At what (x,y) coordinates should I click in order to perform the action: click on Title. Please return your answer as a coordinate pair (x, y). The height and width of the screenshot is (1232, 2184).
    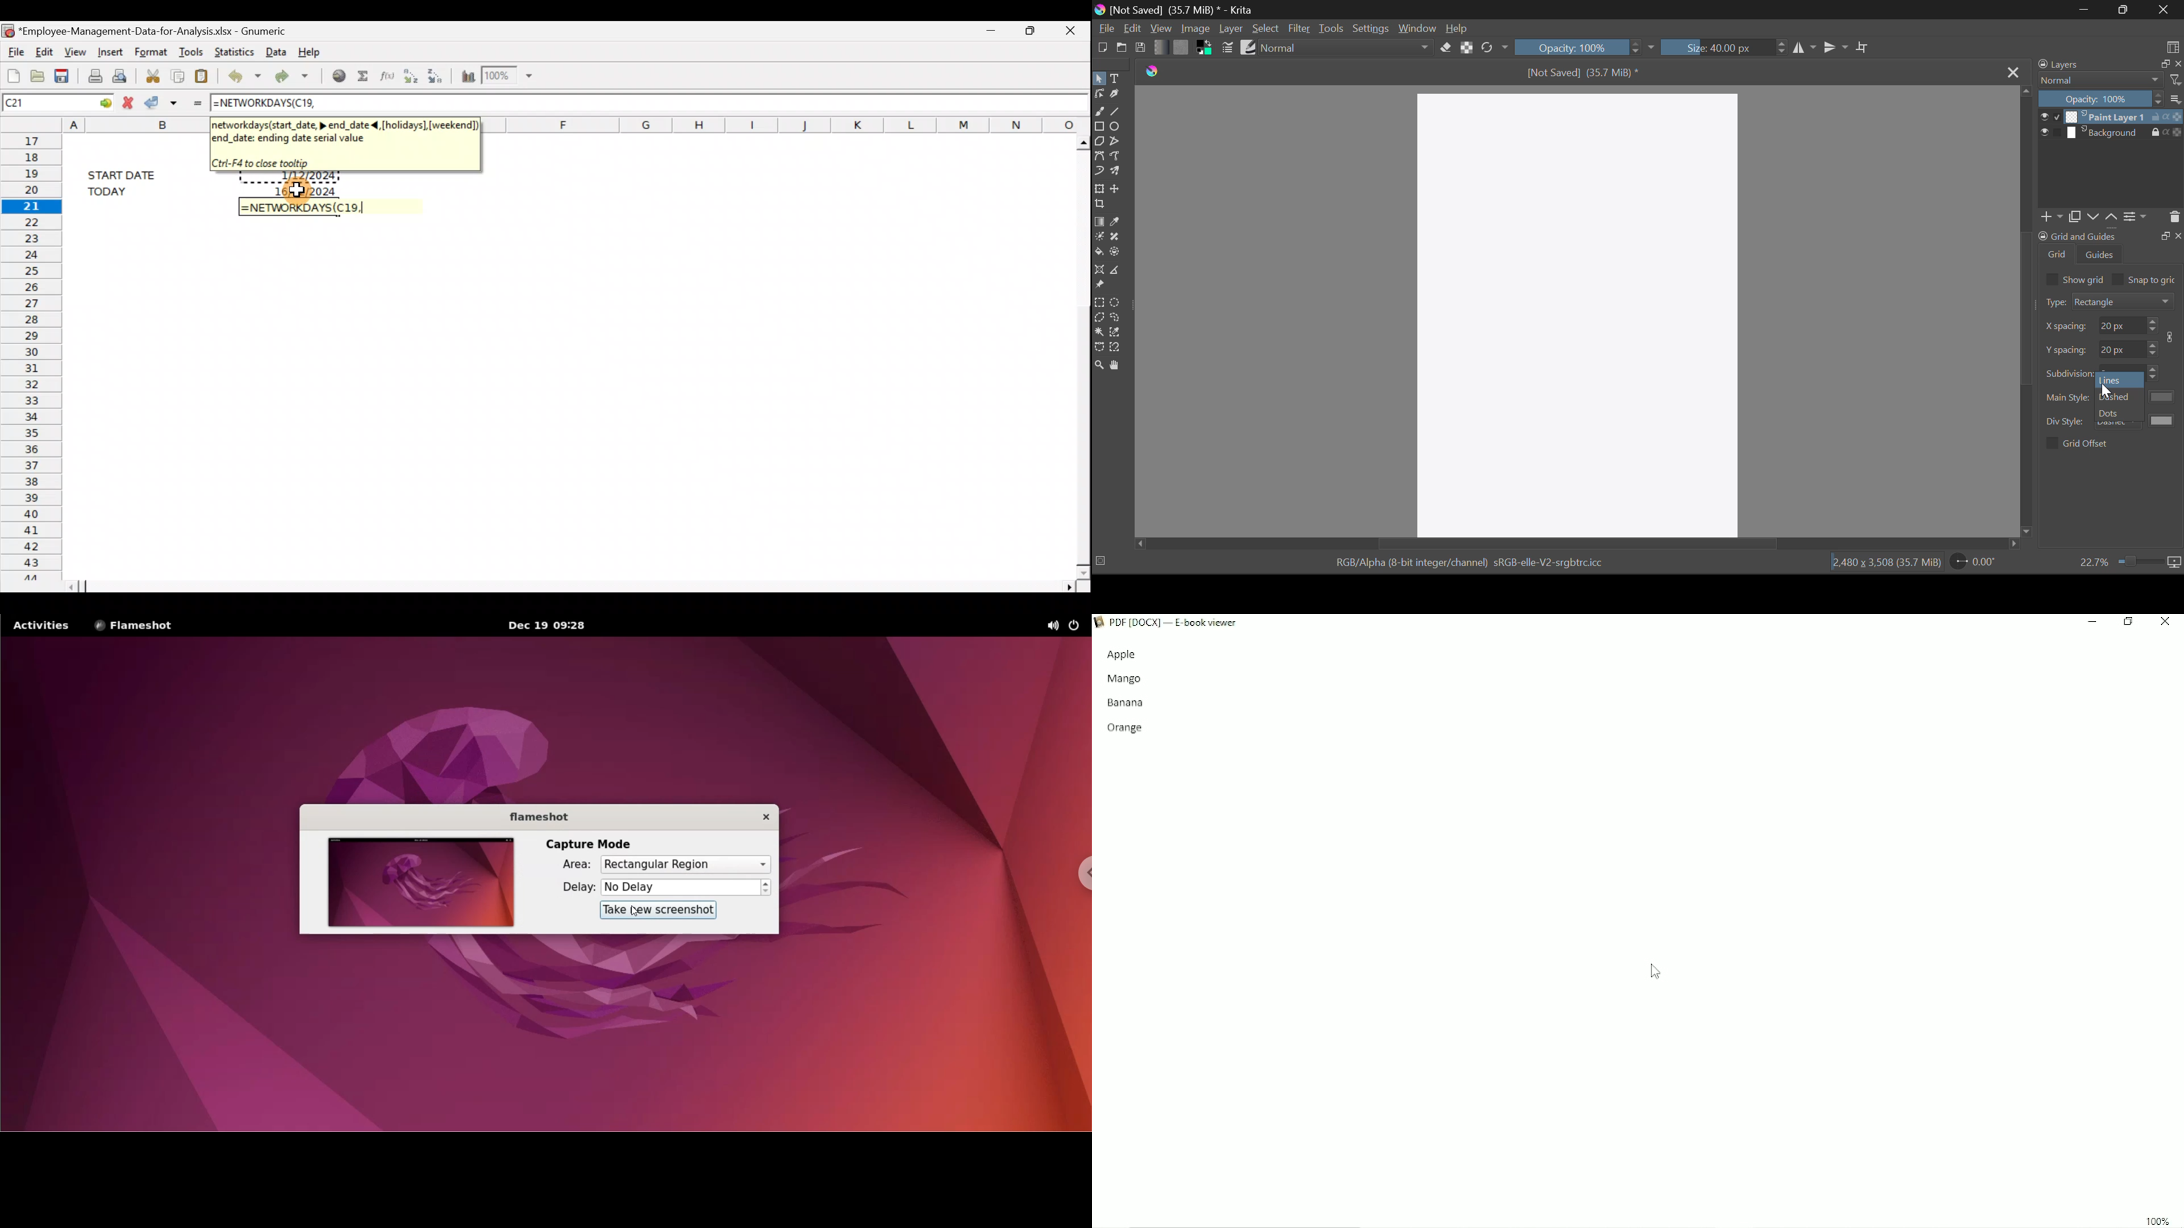
    Looking at the image, I should click on (1179, 623).